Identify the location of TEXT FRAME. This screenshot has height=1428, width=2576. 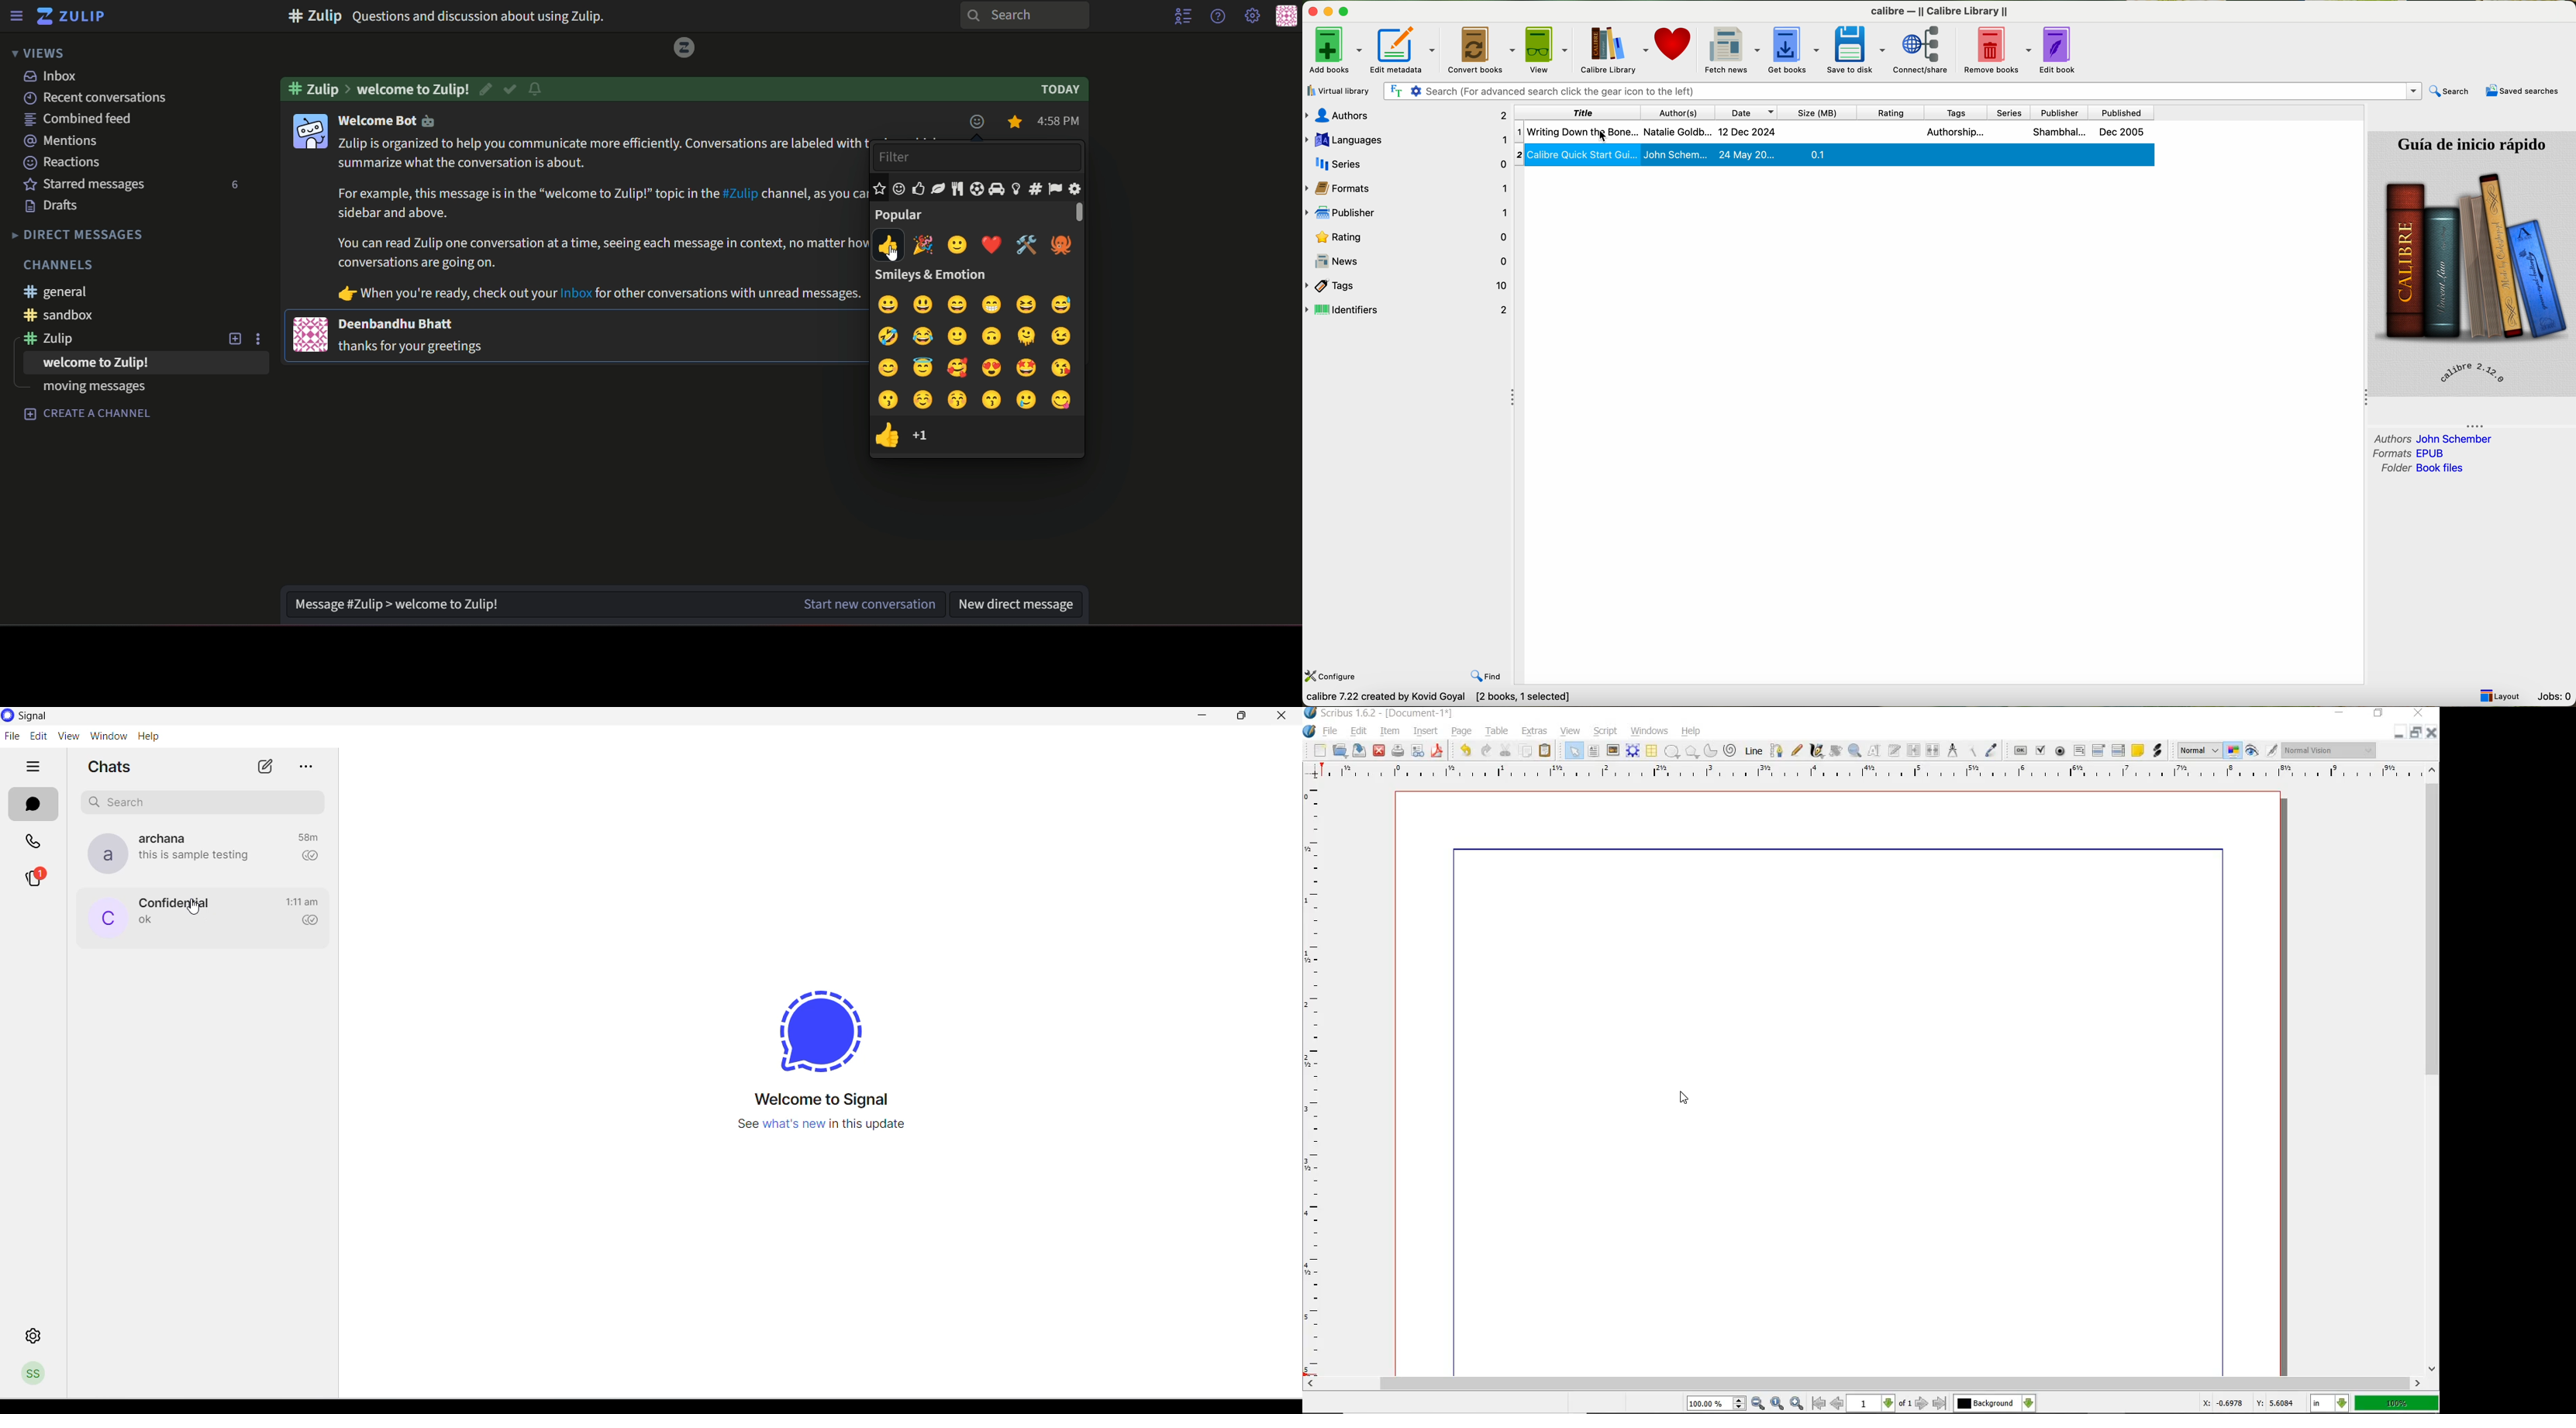
(1594, 750).